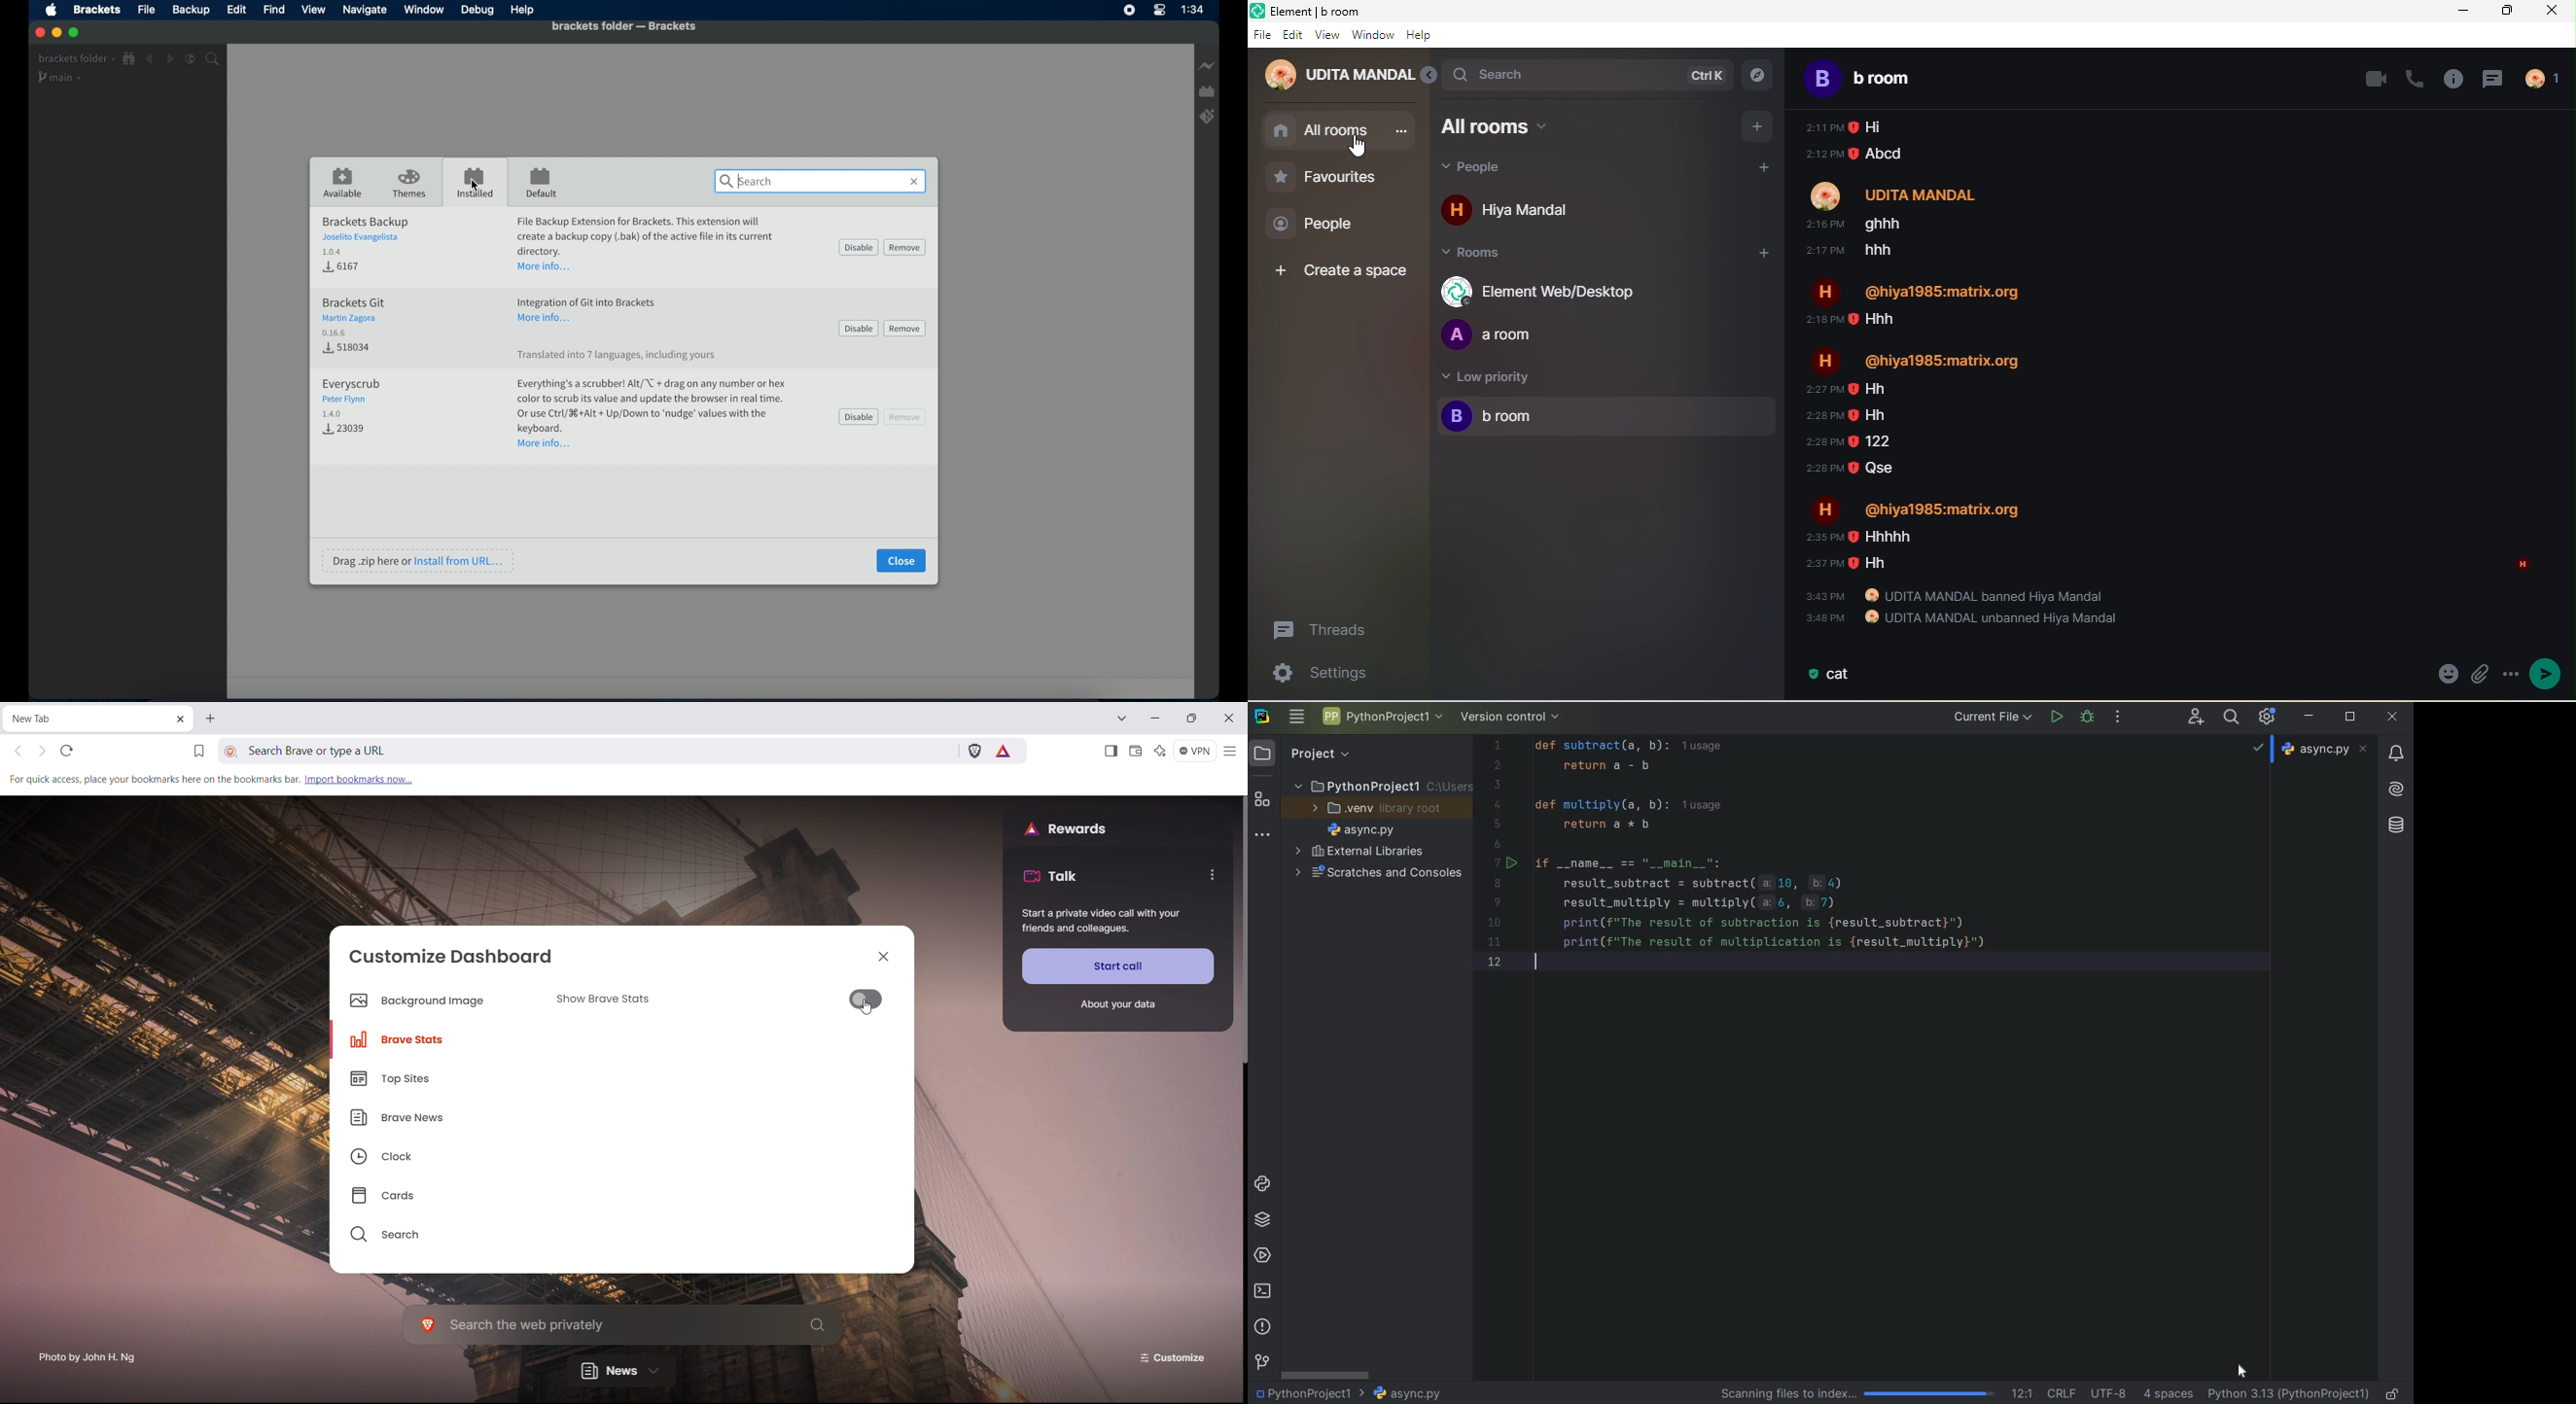 The width and height of the screenshot is (2576, 1428). What do you see at coordinates (902, 561) in the screenshot?
I see `close` at bounding box center [902, 561].